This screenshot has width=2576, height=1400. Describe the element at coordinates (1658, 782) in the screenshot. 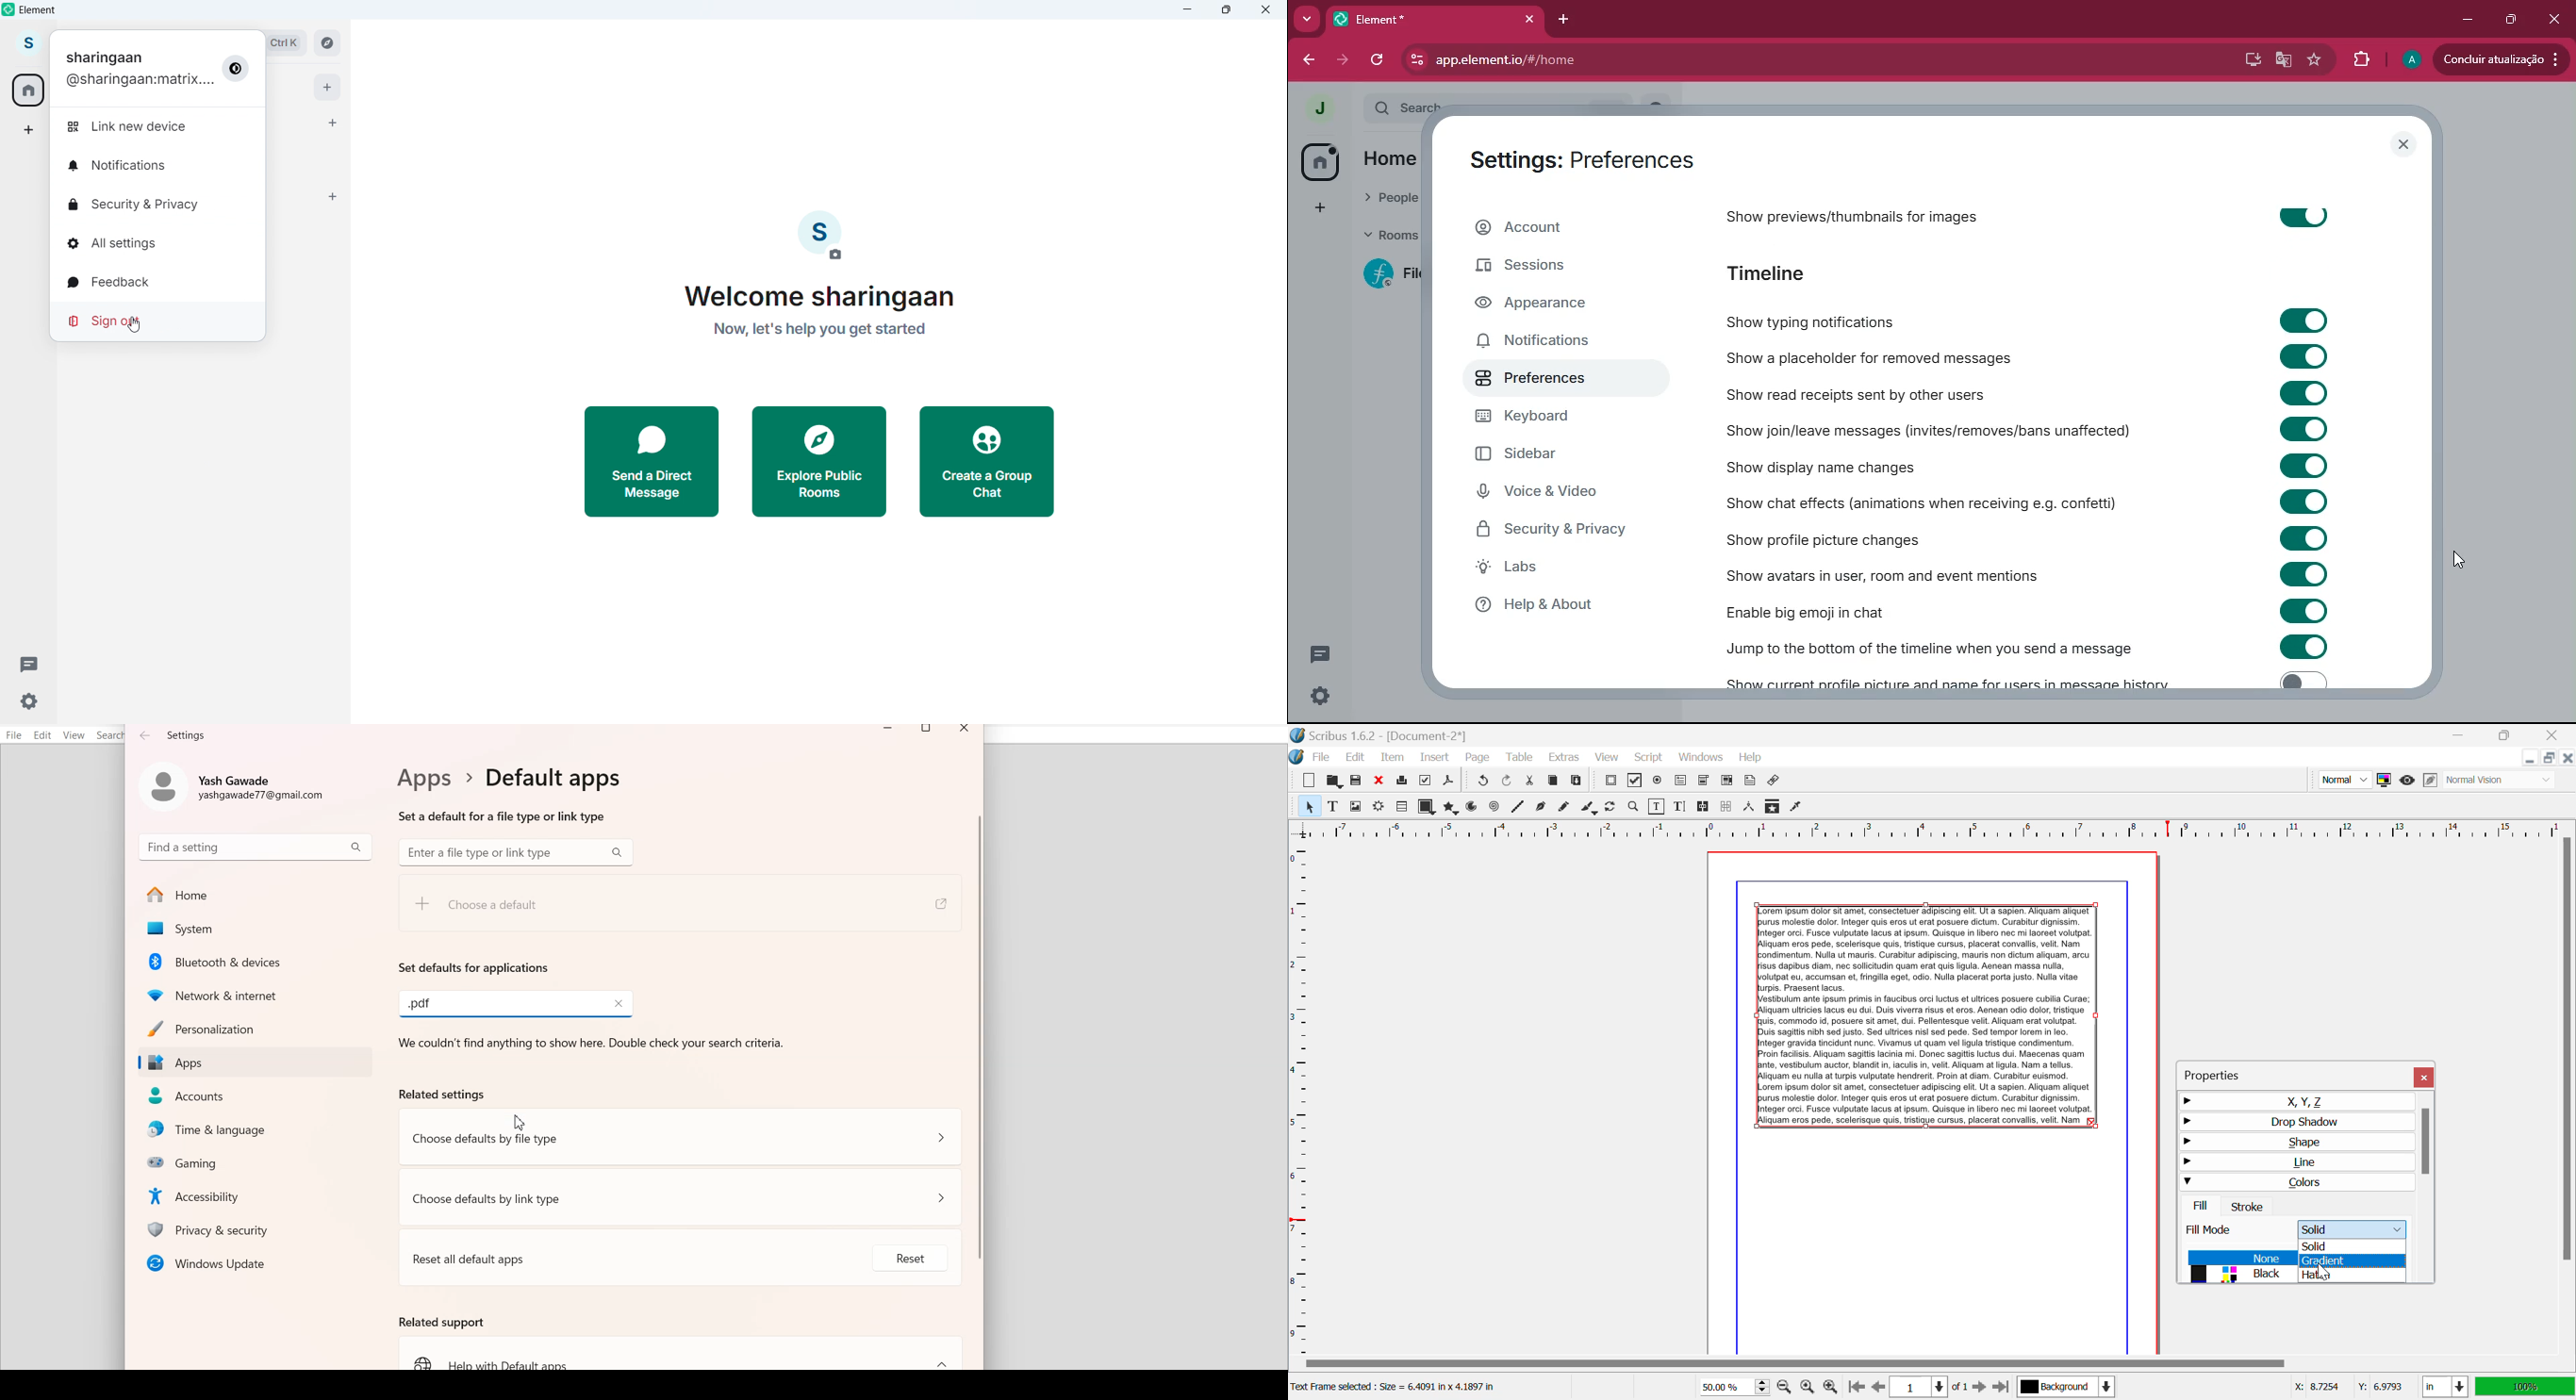

I see `Pdf Radio Button` at that location.